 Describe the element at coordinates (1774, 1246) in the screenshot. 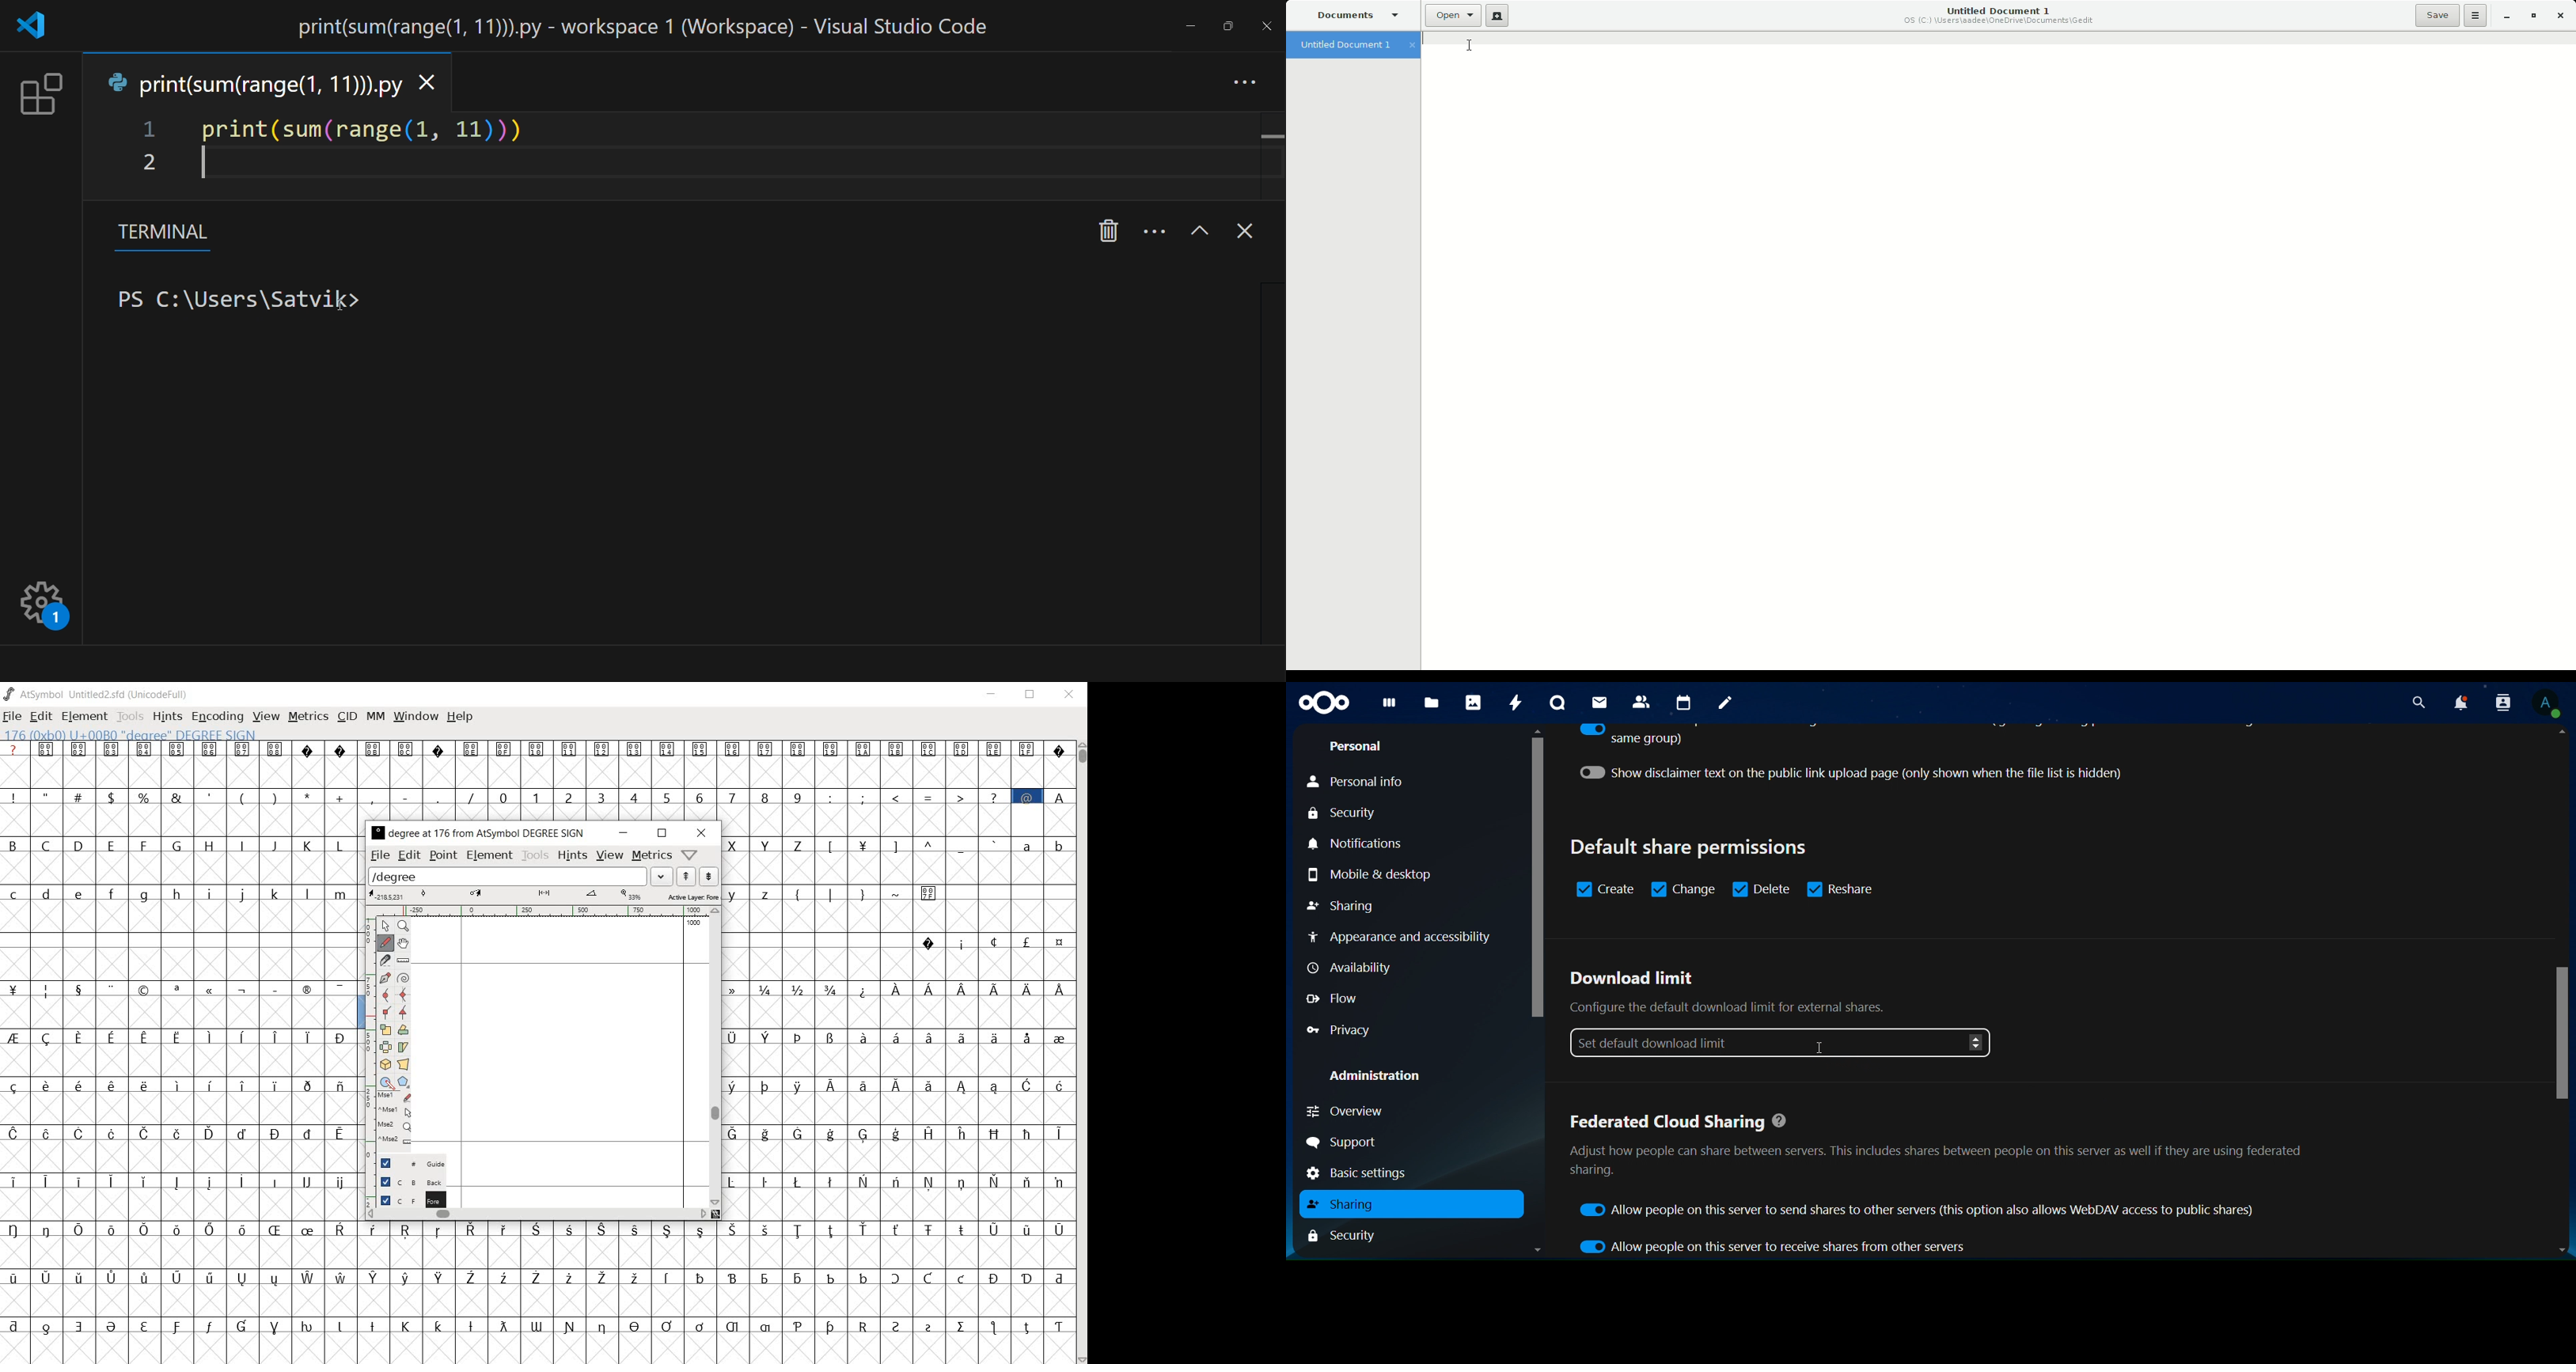

I see `allow people on this server to receive shares from others servers` at that location.